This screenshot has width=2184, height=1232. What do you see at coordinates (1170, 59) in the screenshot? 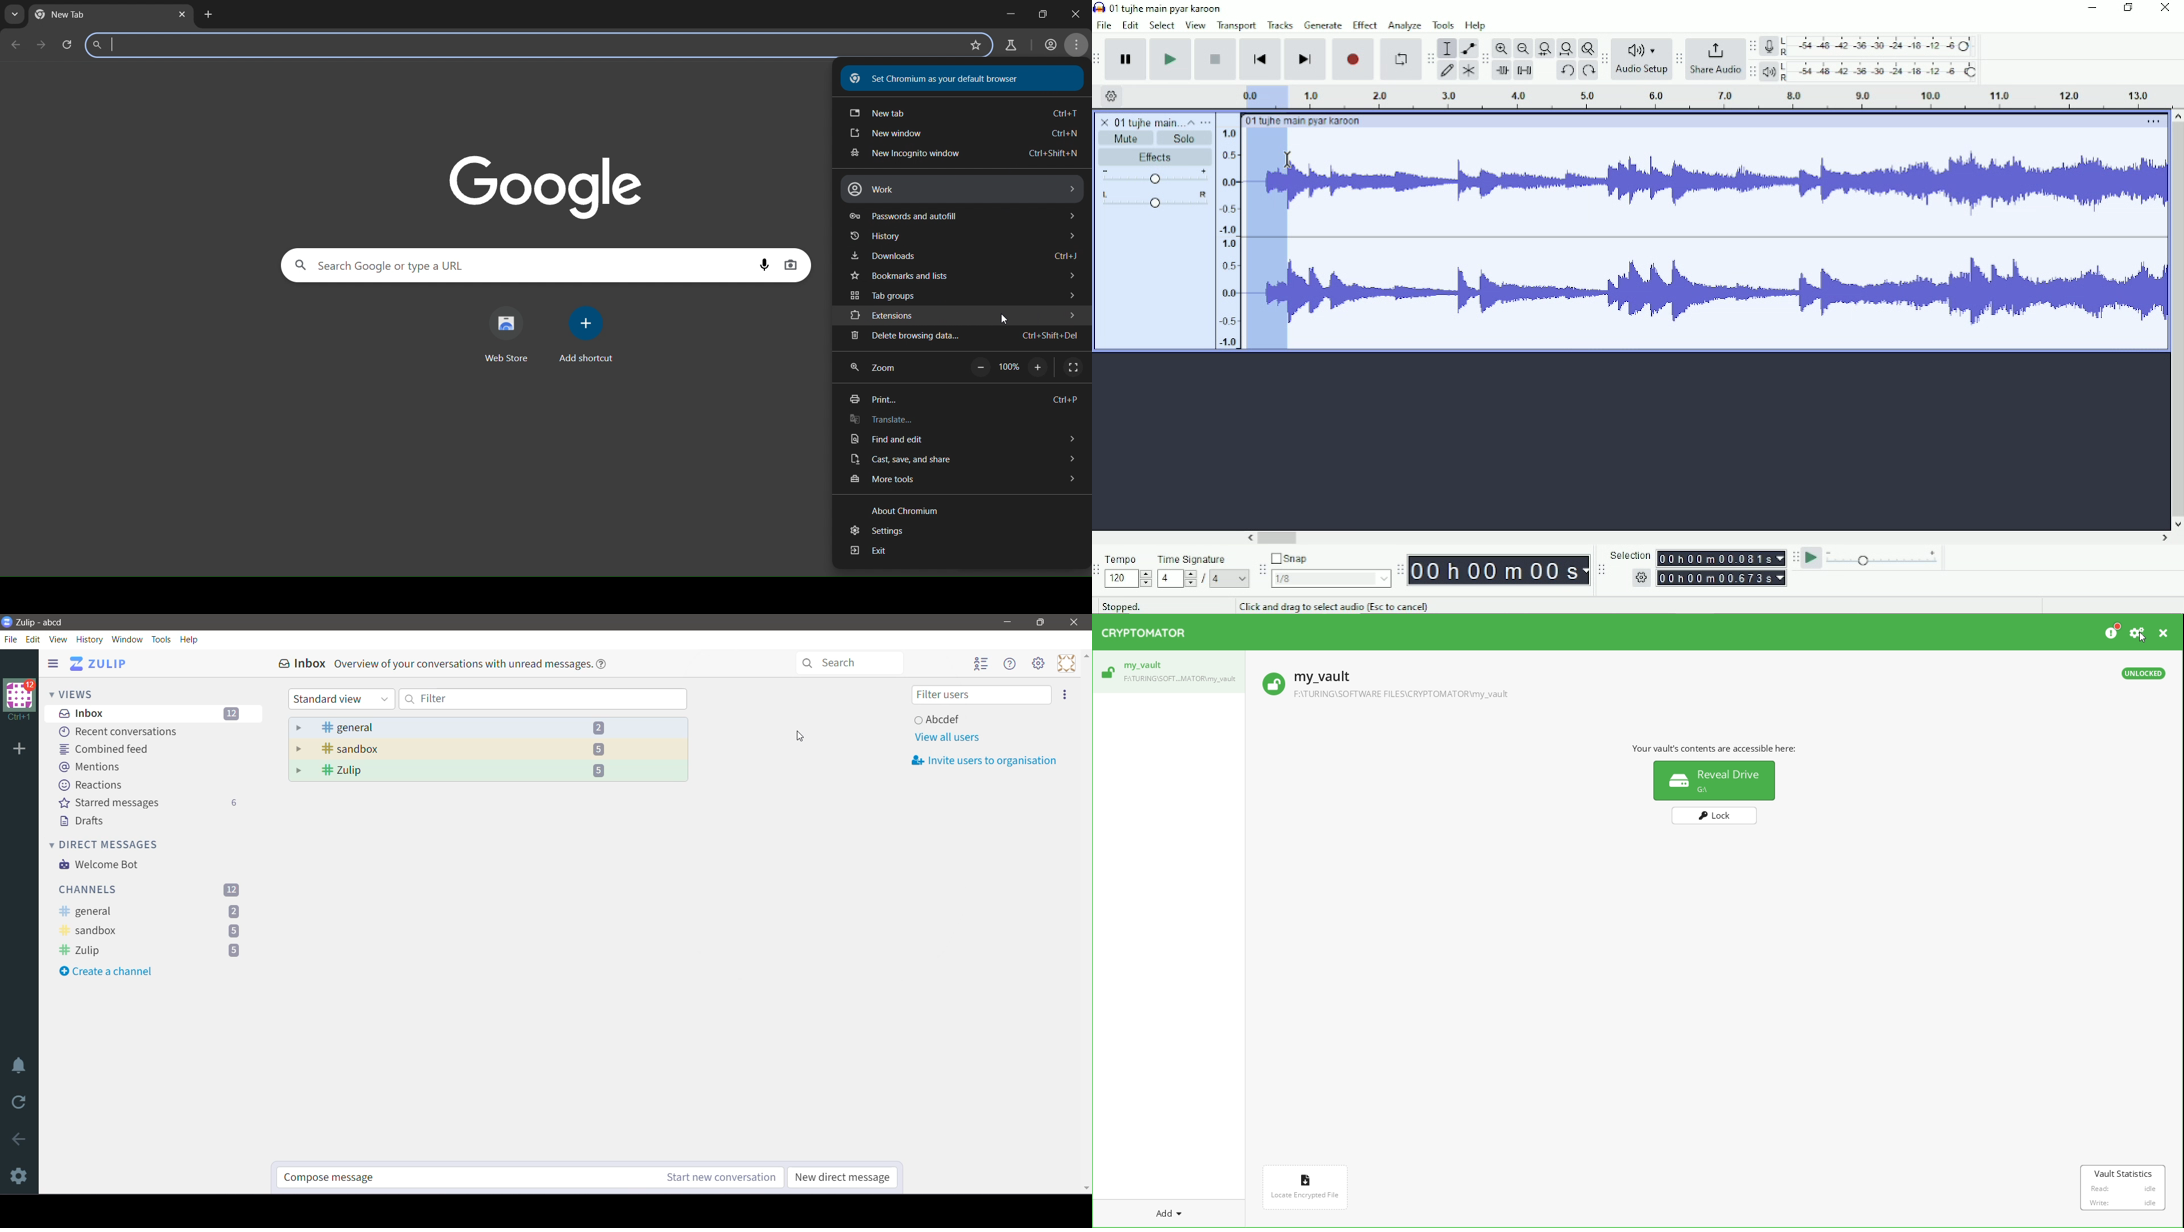
I see `Play` at bounding box center [1170, 59].